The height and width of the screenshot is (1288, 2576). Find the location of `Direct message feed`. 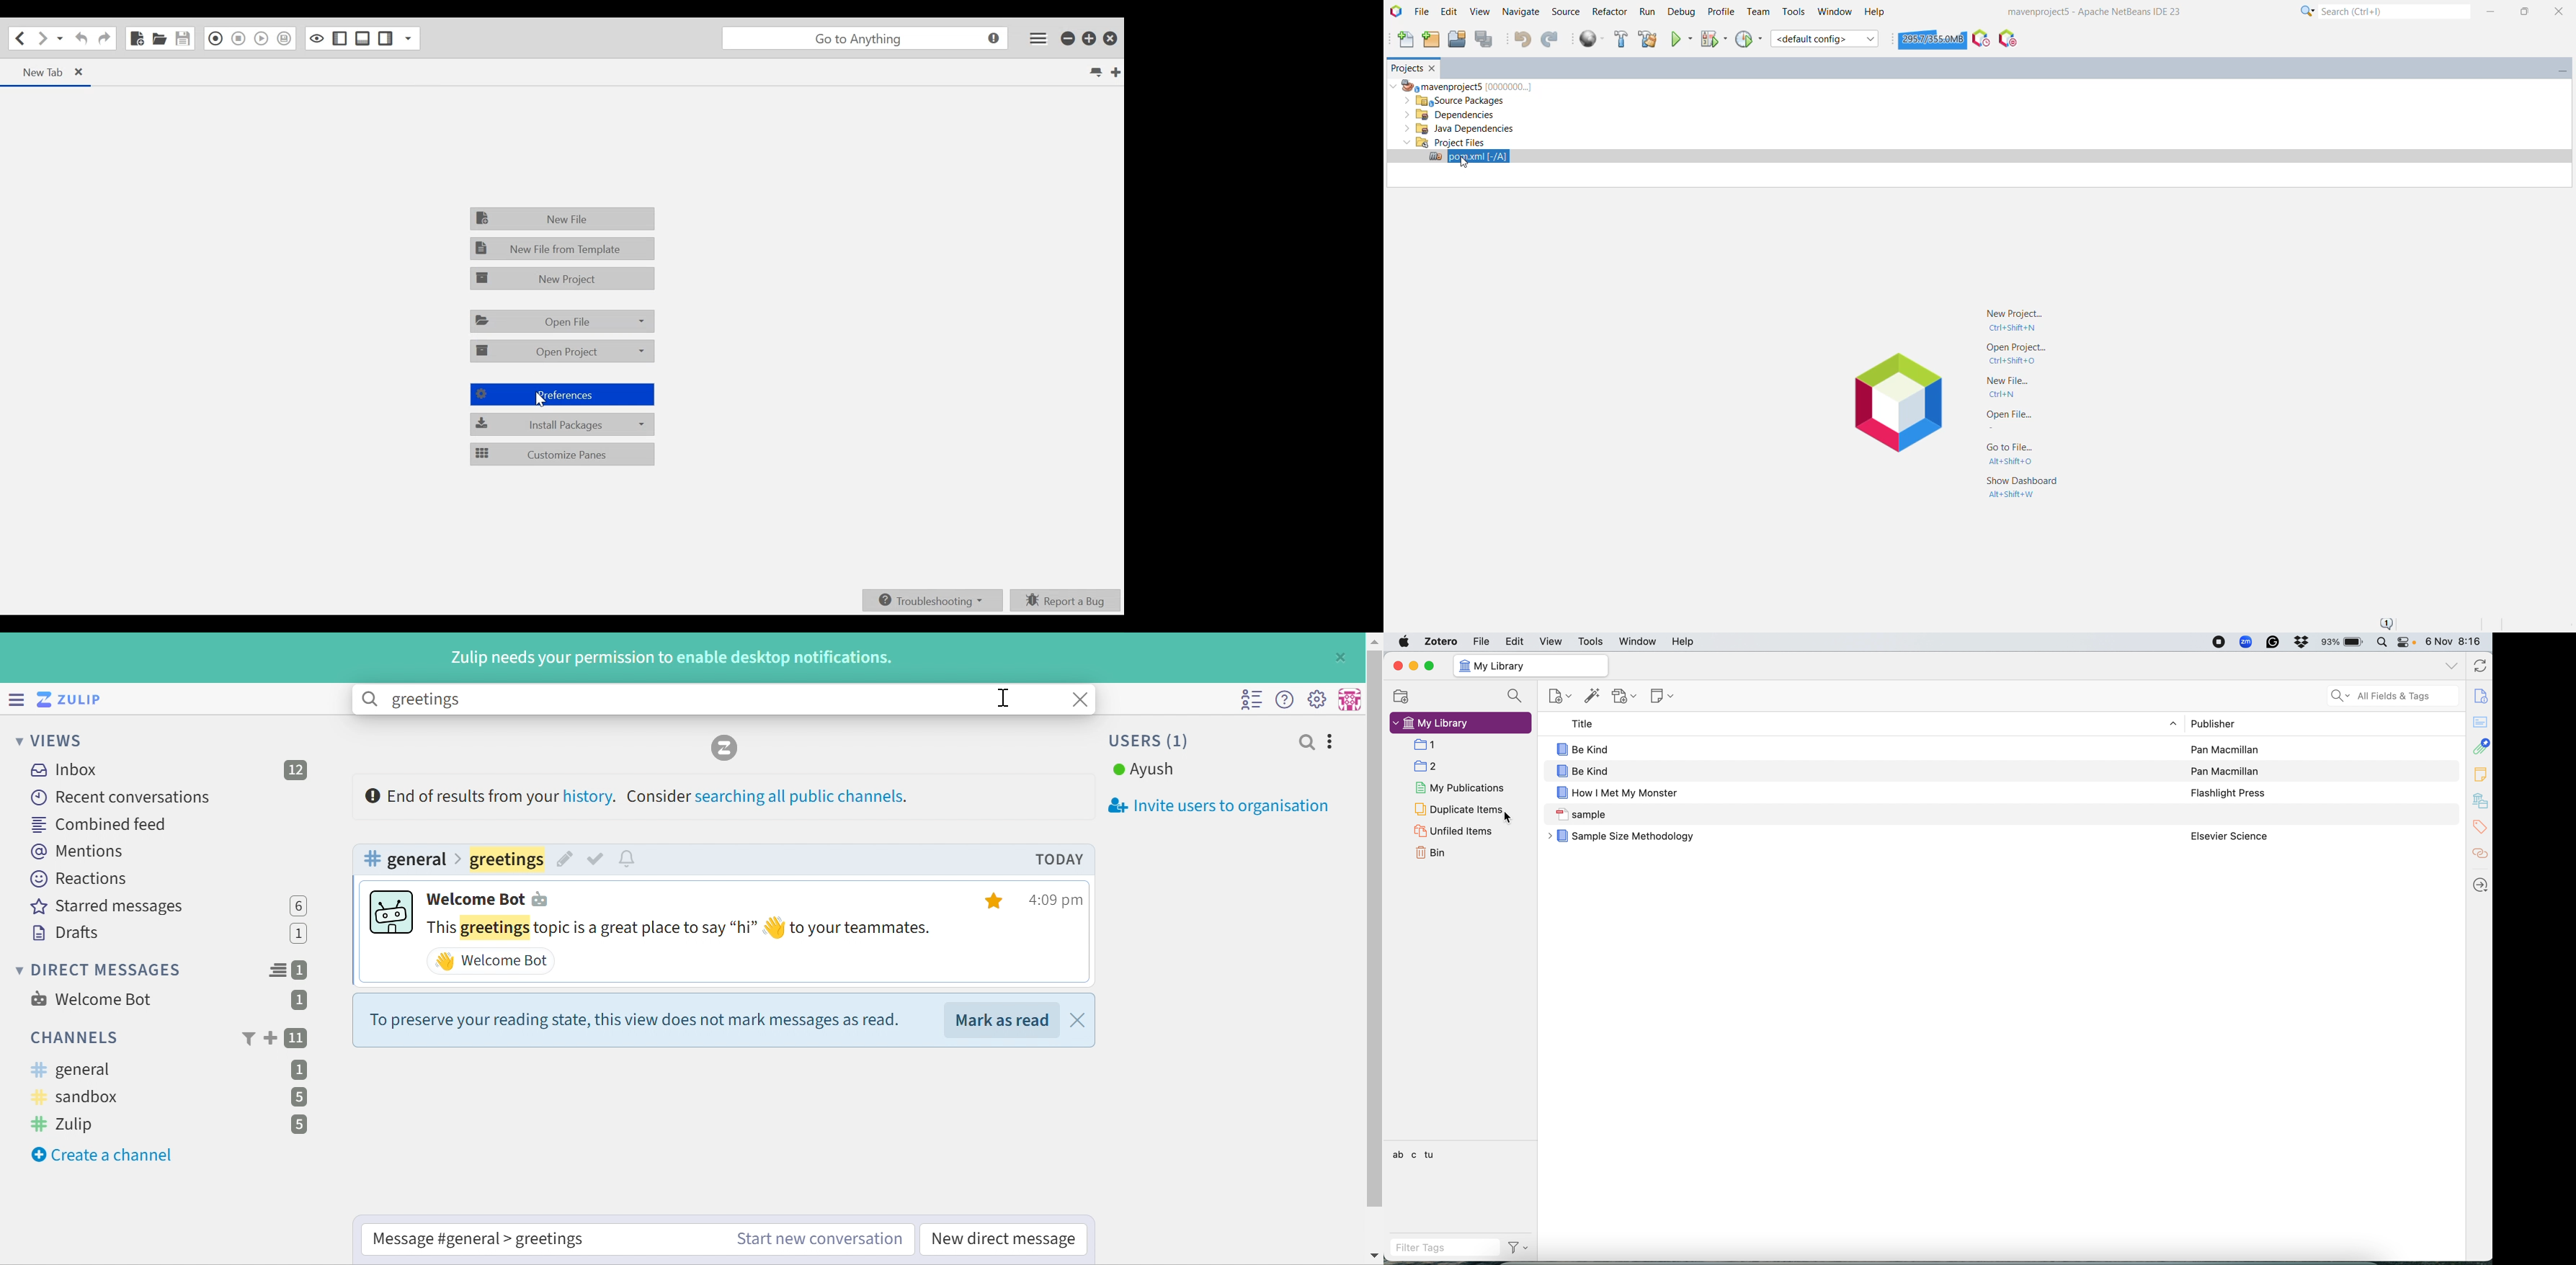

Direct message feed is located at coordinates (277, 970).